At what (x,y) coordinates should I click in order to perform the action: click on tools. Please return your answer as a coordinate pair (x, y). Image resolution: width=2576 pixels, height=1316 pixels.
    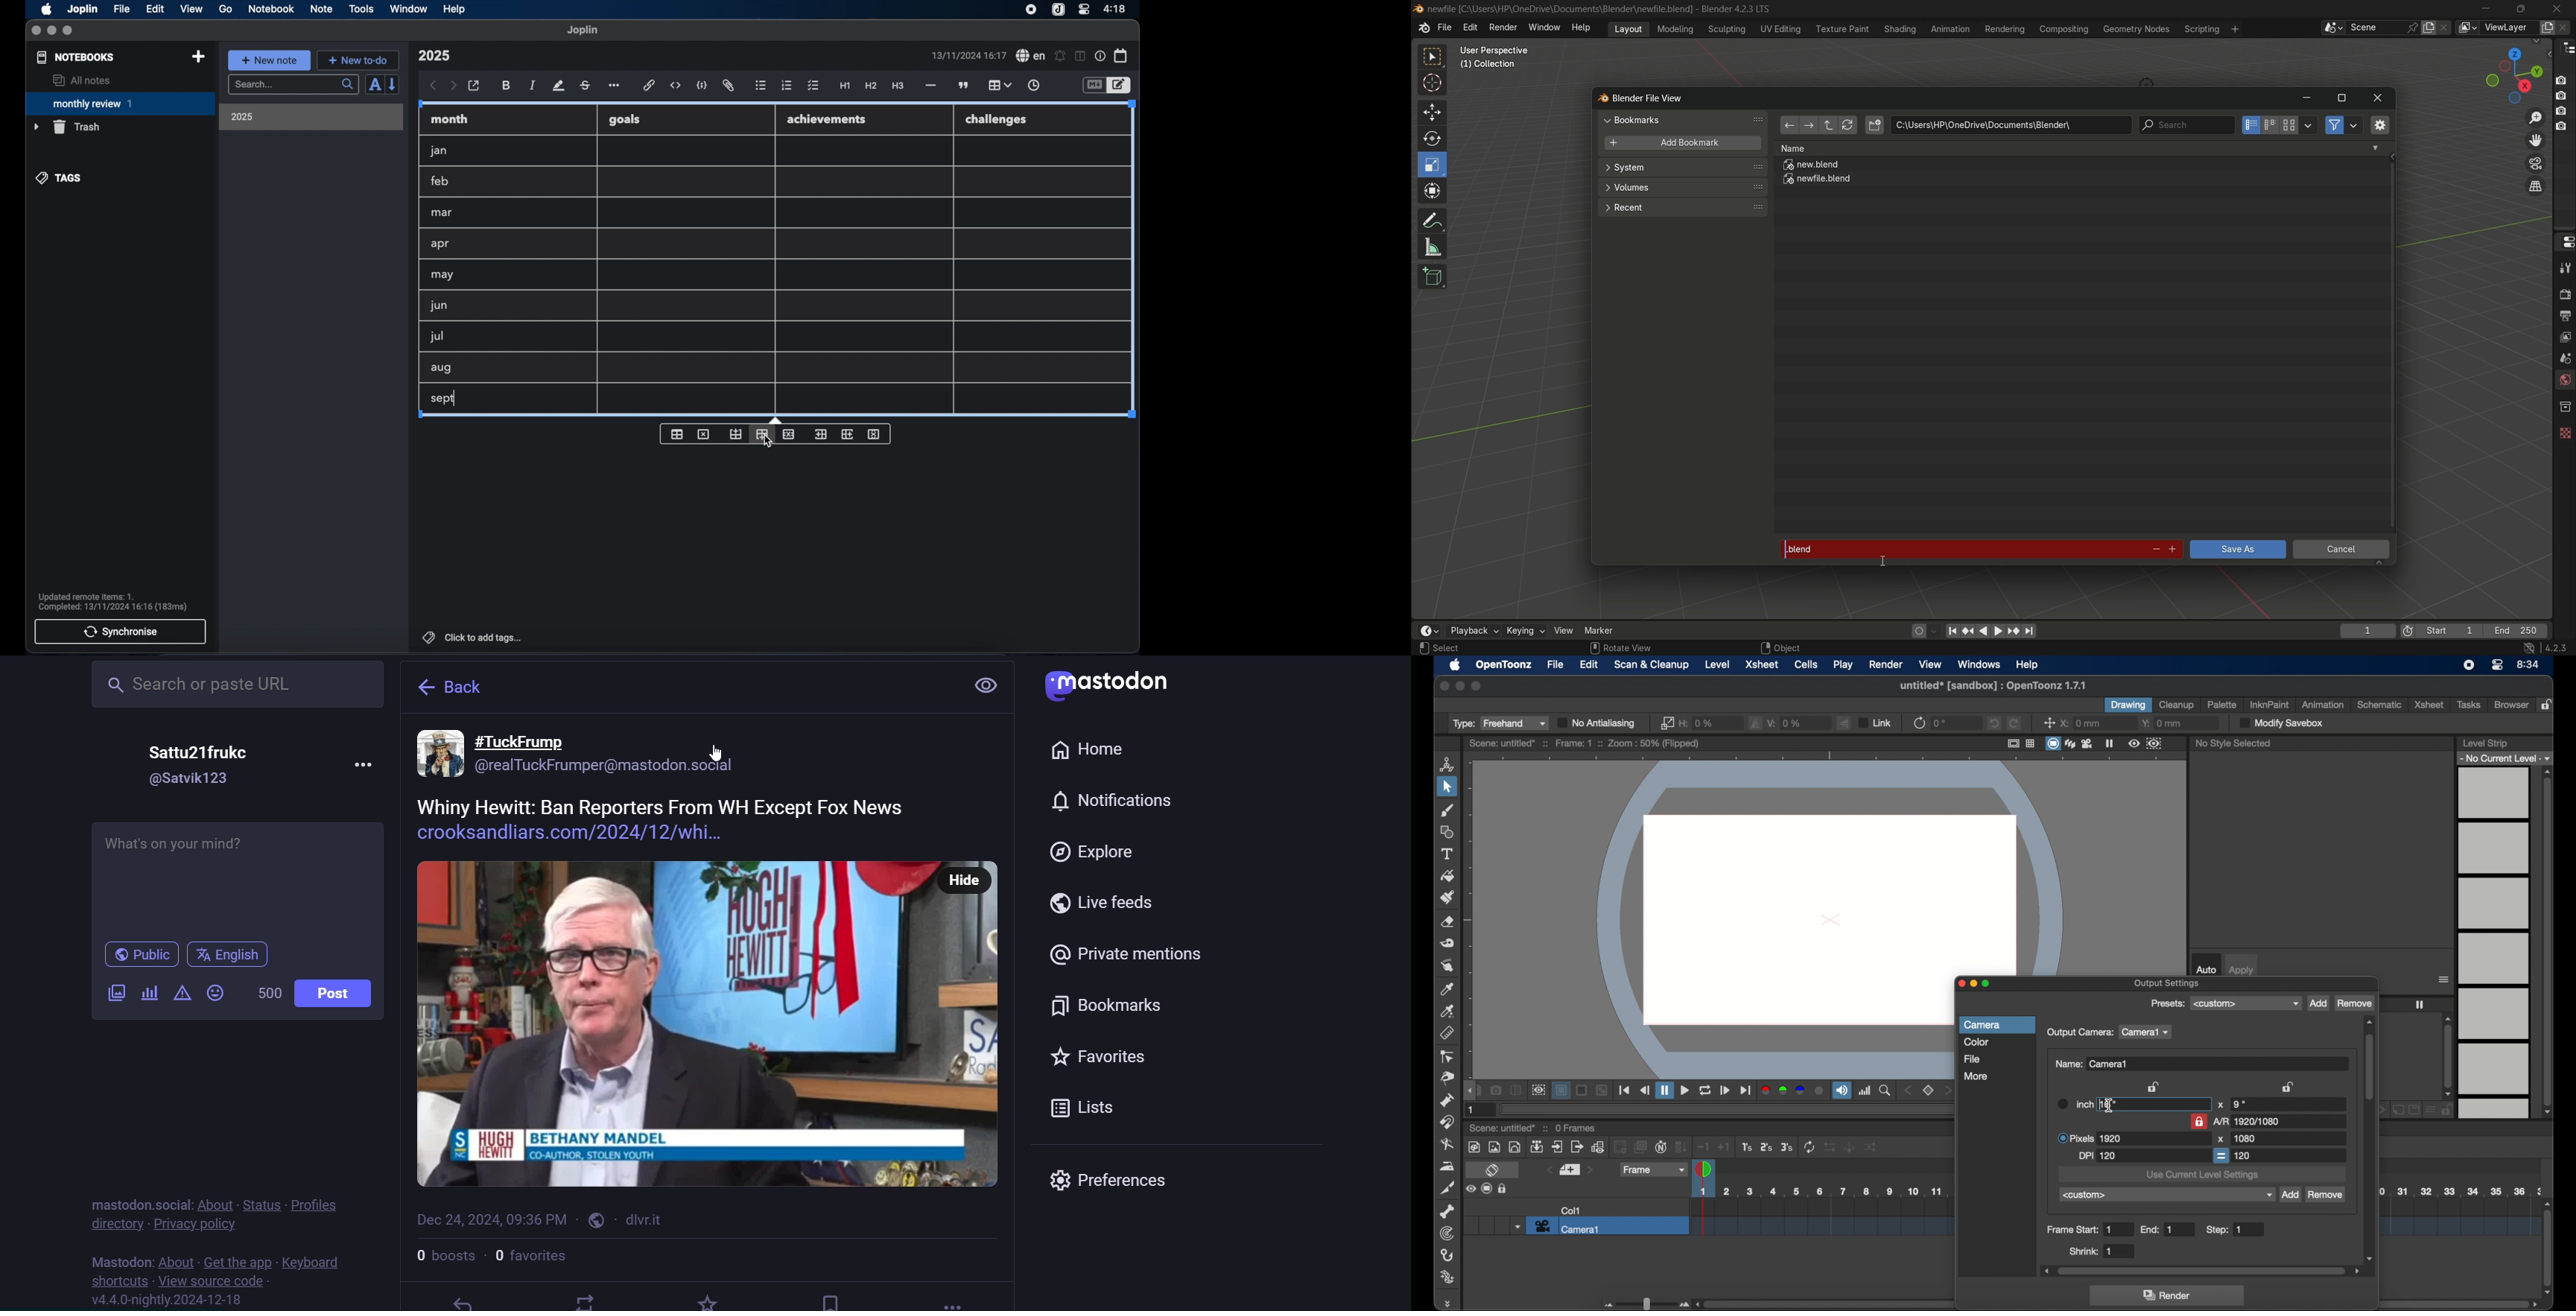
    Looking at the image, I should click on (361, 8).